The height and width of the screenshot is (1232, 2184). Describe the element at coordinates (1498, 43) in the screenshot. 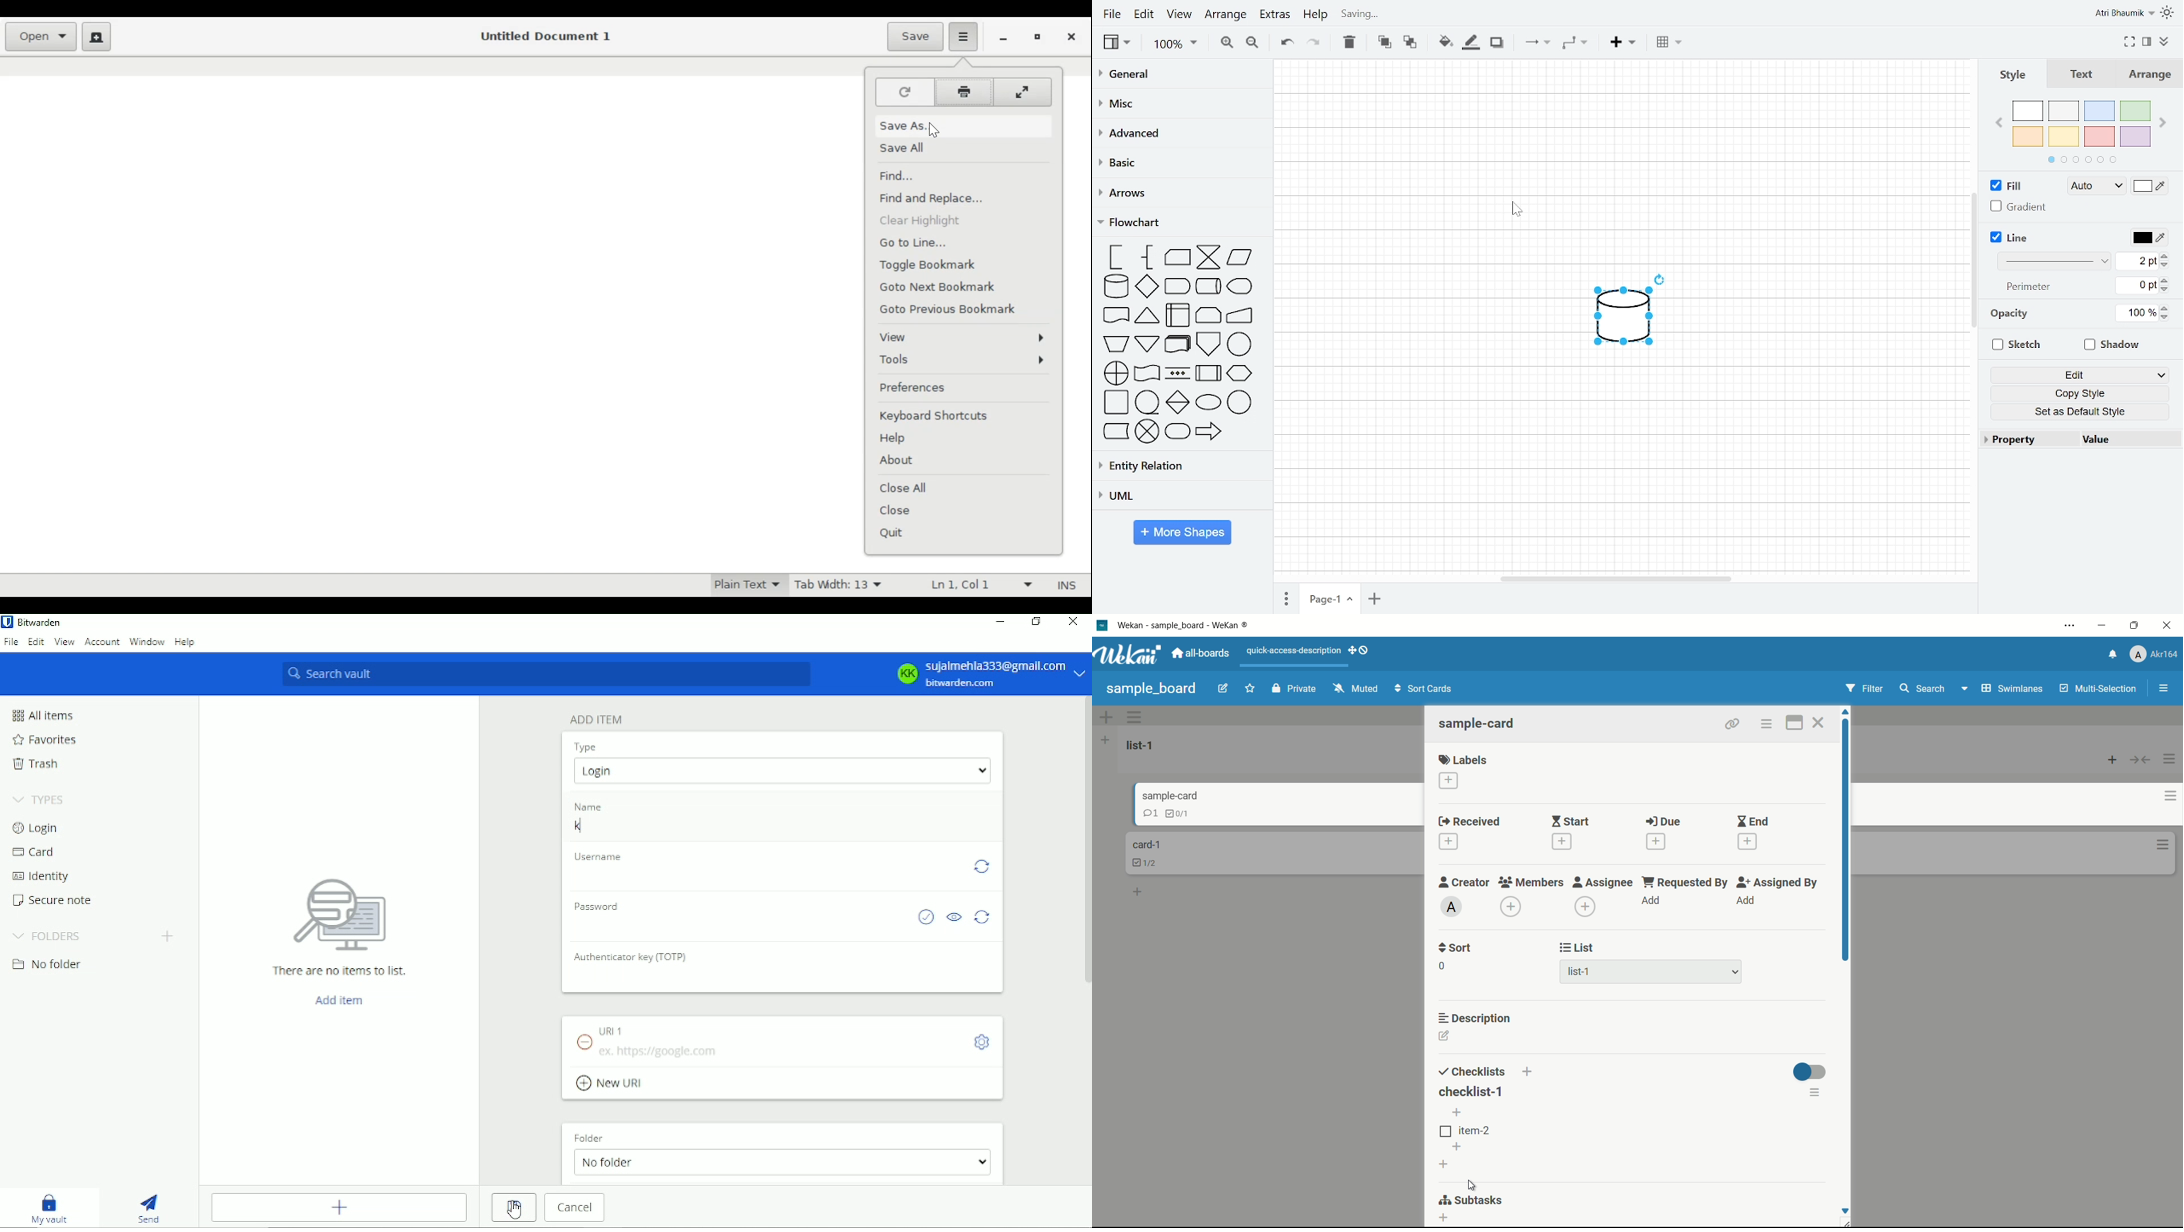

I see `Shadow` at that location.